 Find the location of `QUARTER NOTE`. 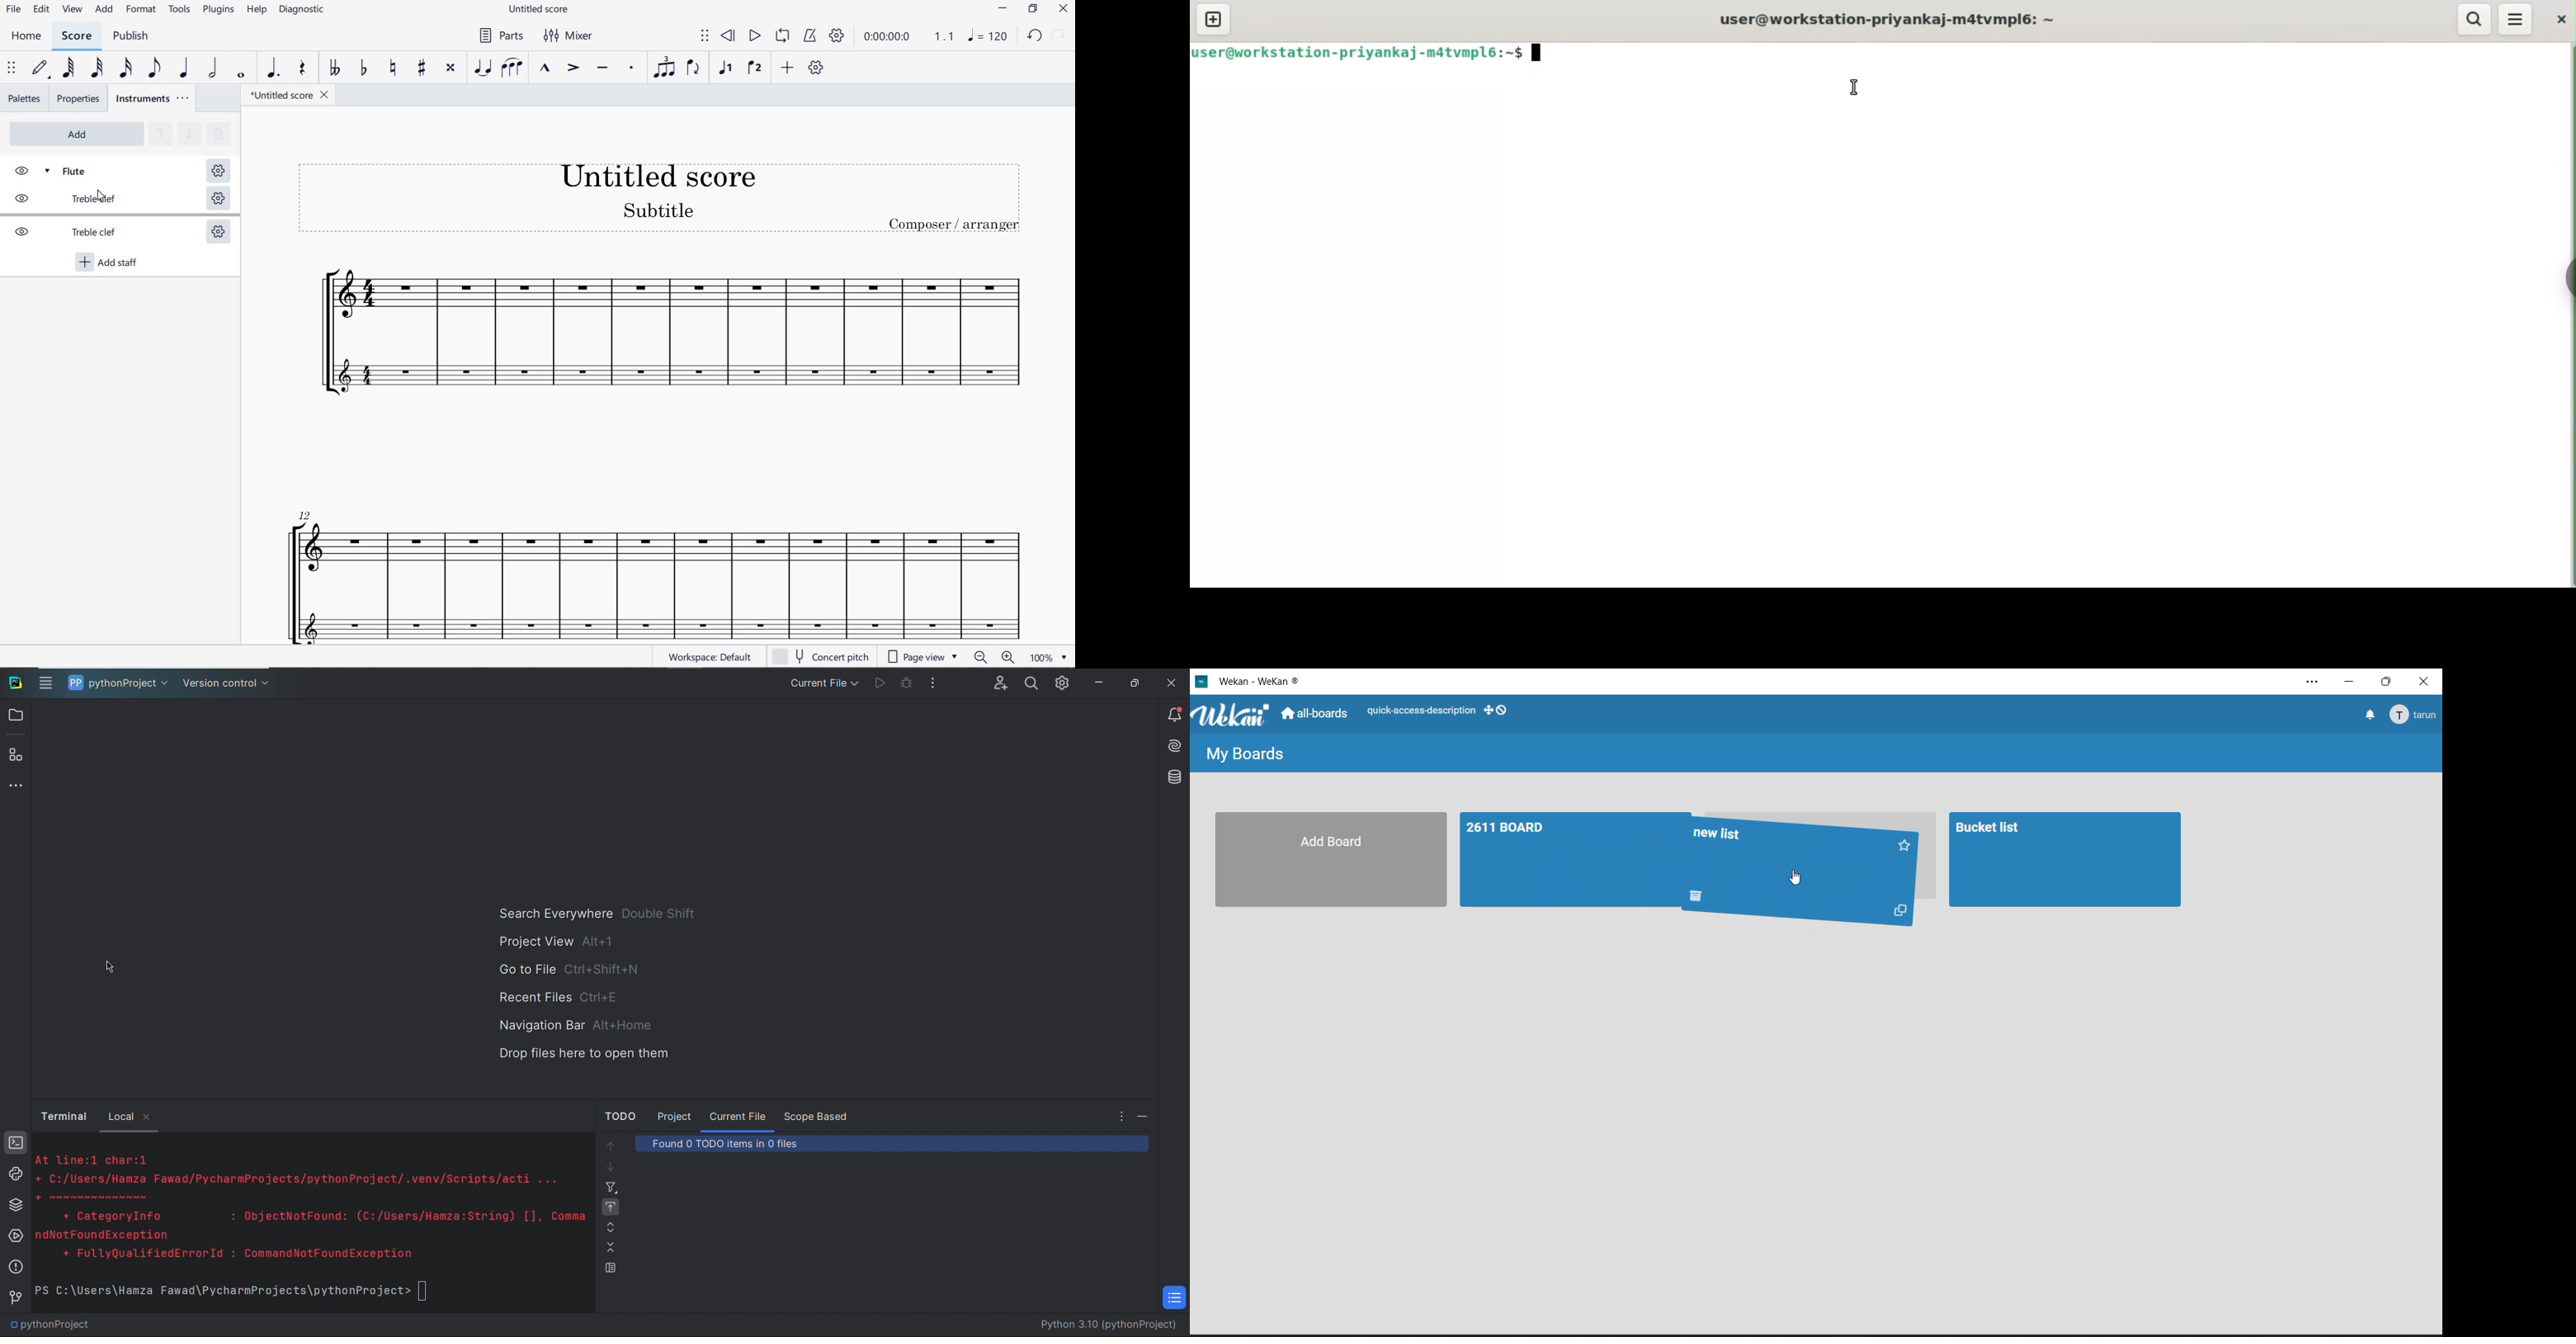

QUARTER NOTE is located at coordinates (184, 69).